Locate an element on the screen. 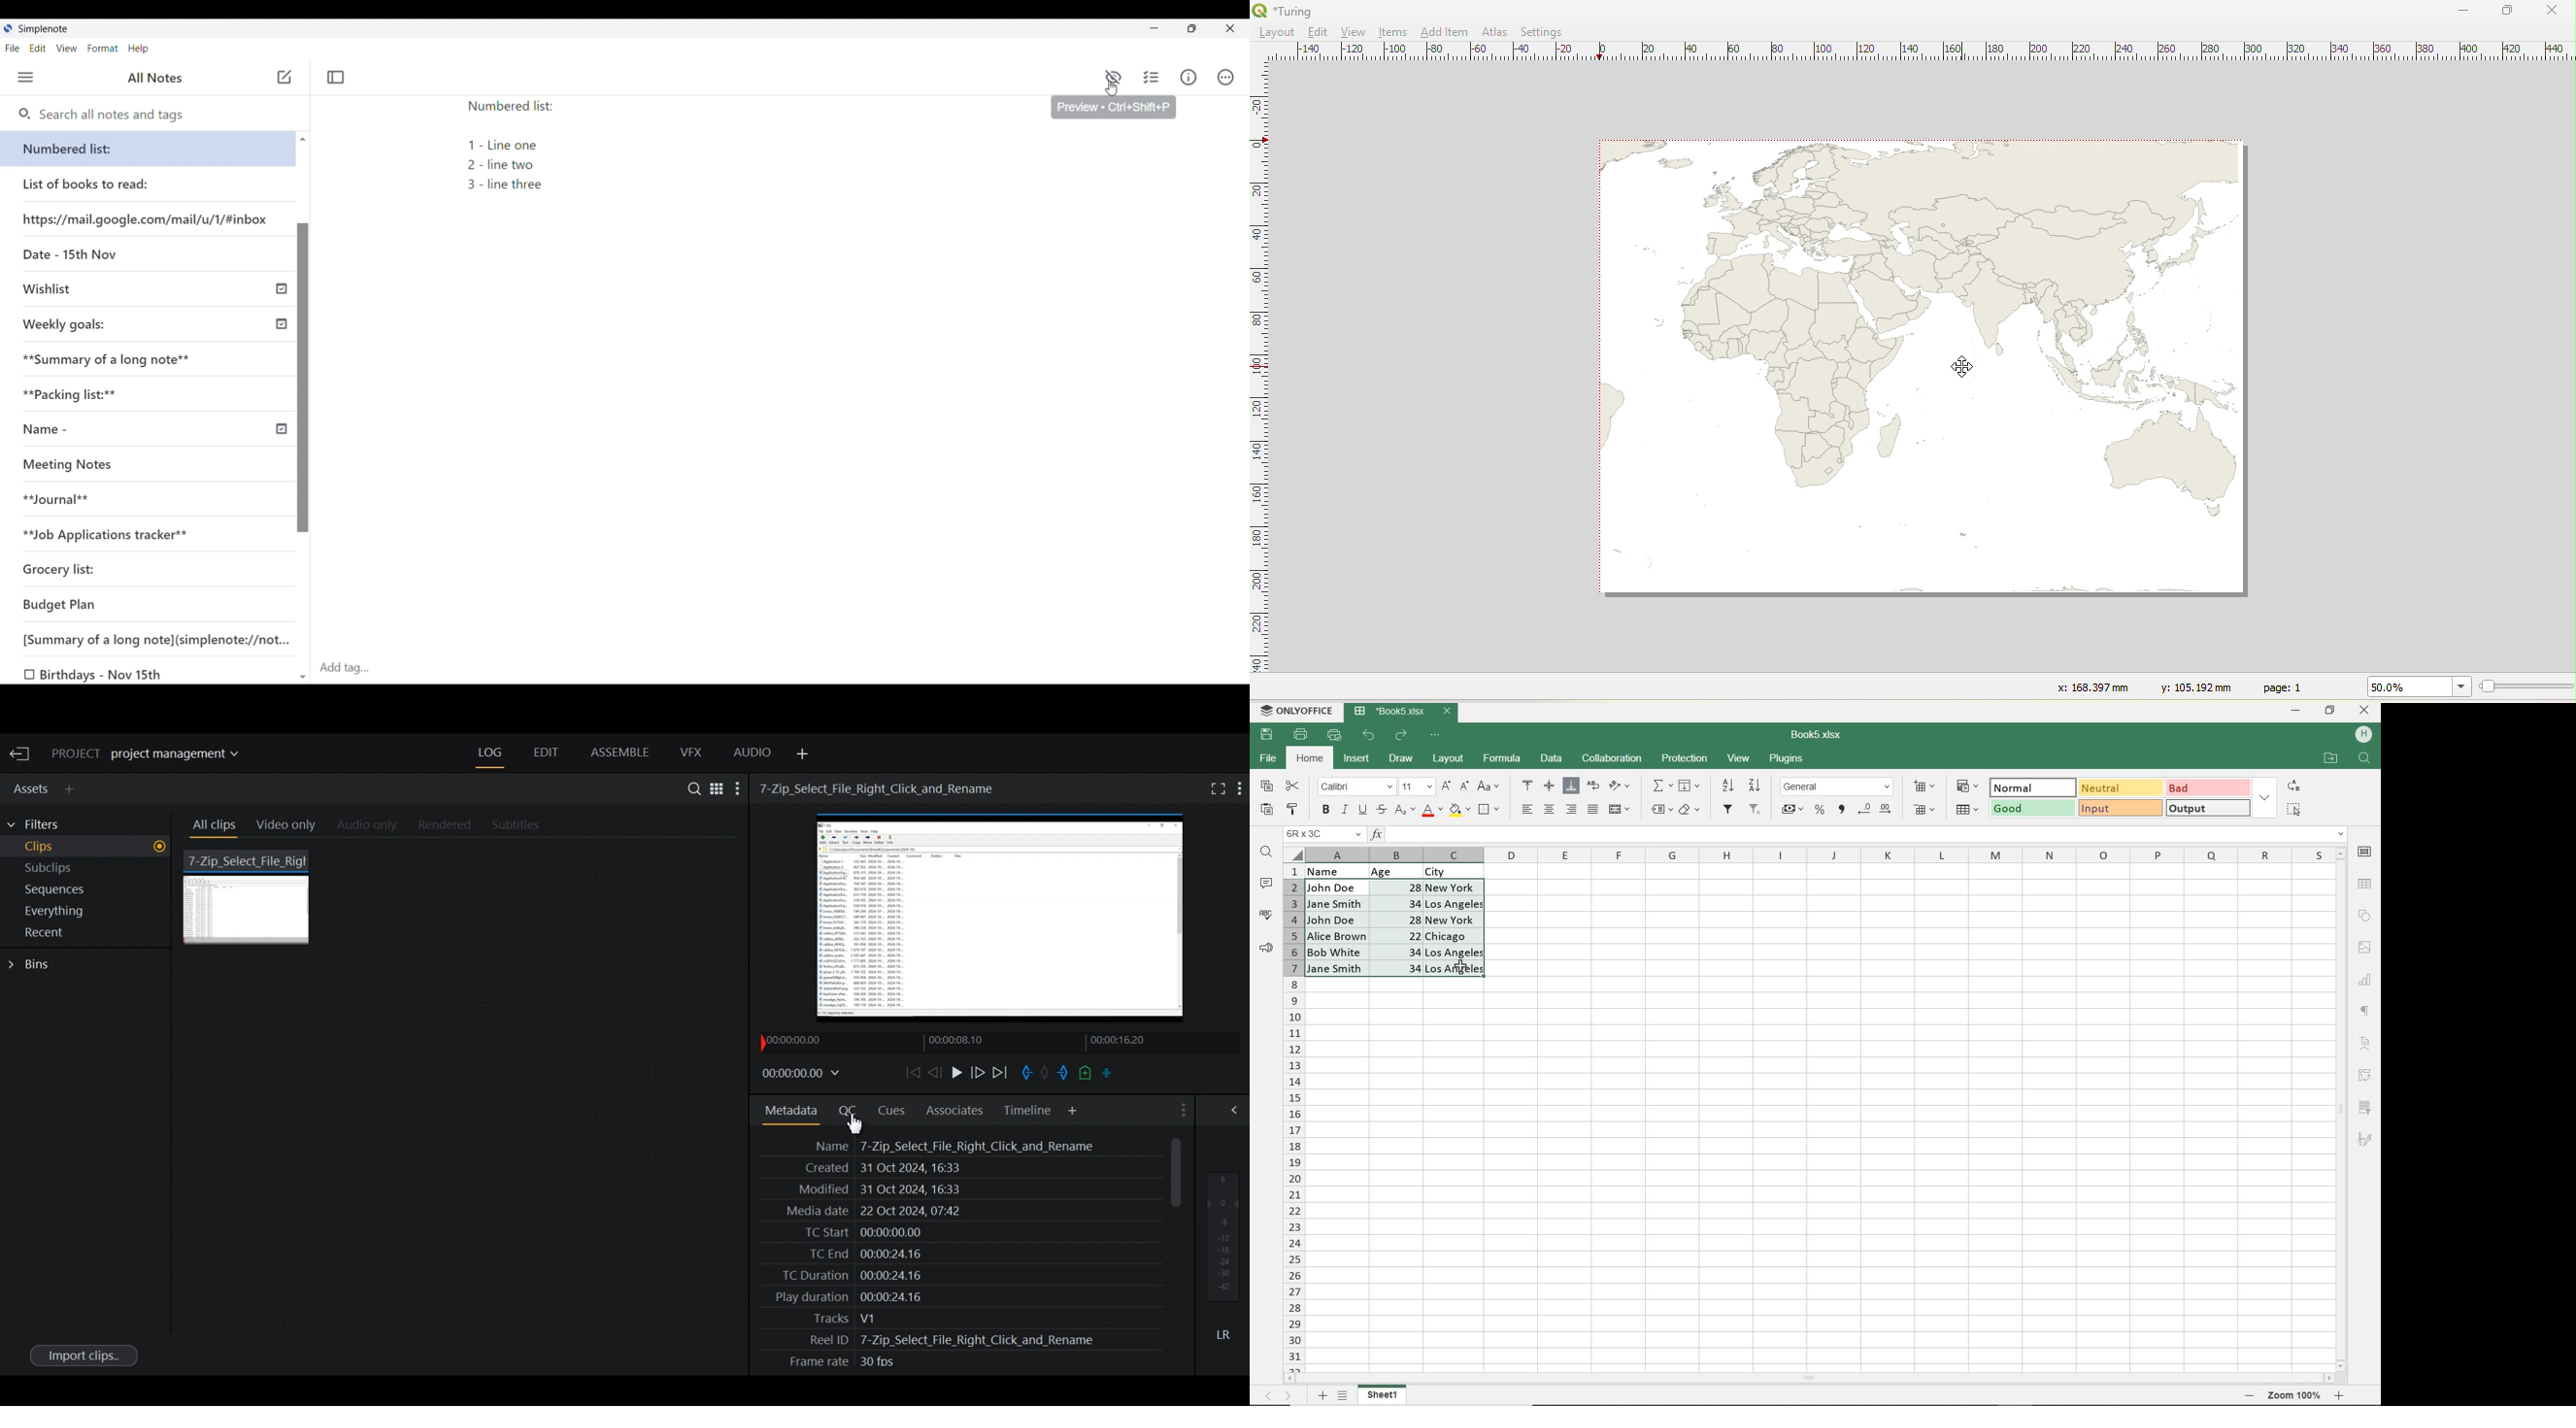 The image size is (2576, 1428). cursor is located at coordinates (1458, 964).